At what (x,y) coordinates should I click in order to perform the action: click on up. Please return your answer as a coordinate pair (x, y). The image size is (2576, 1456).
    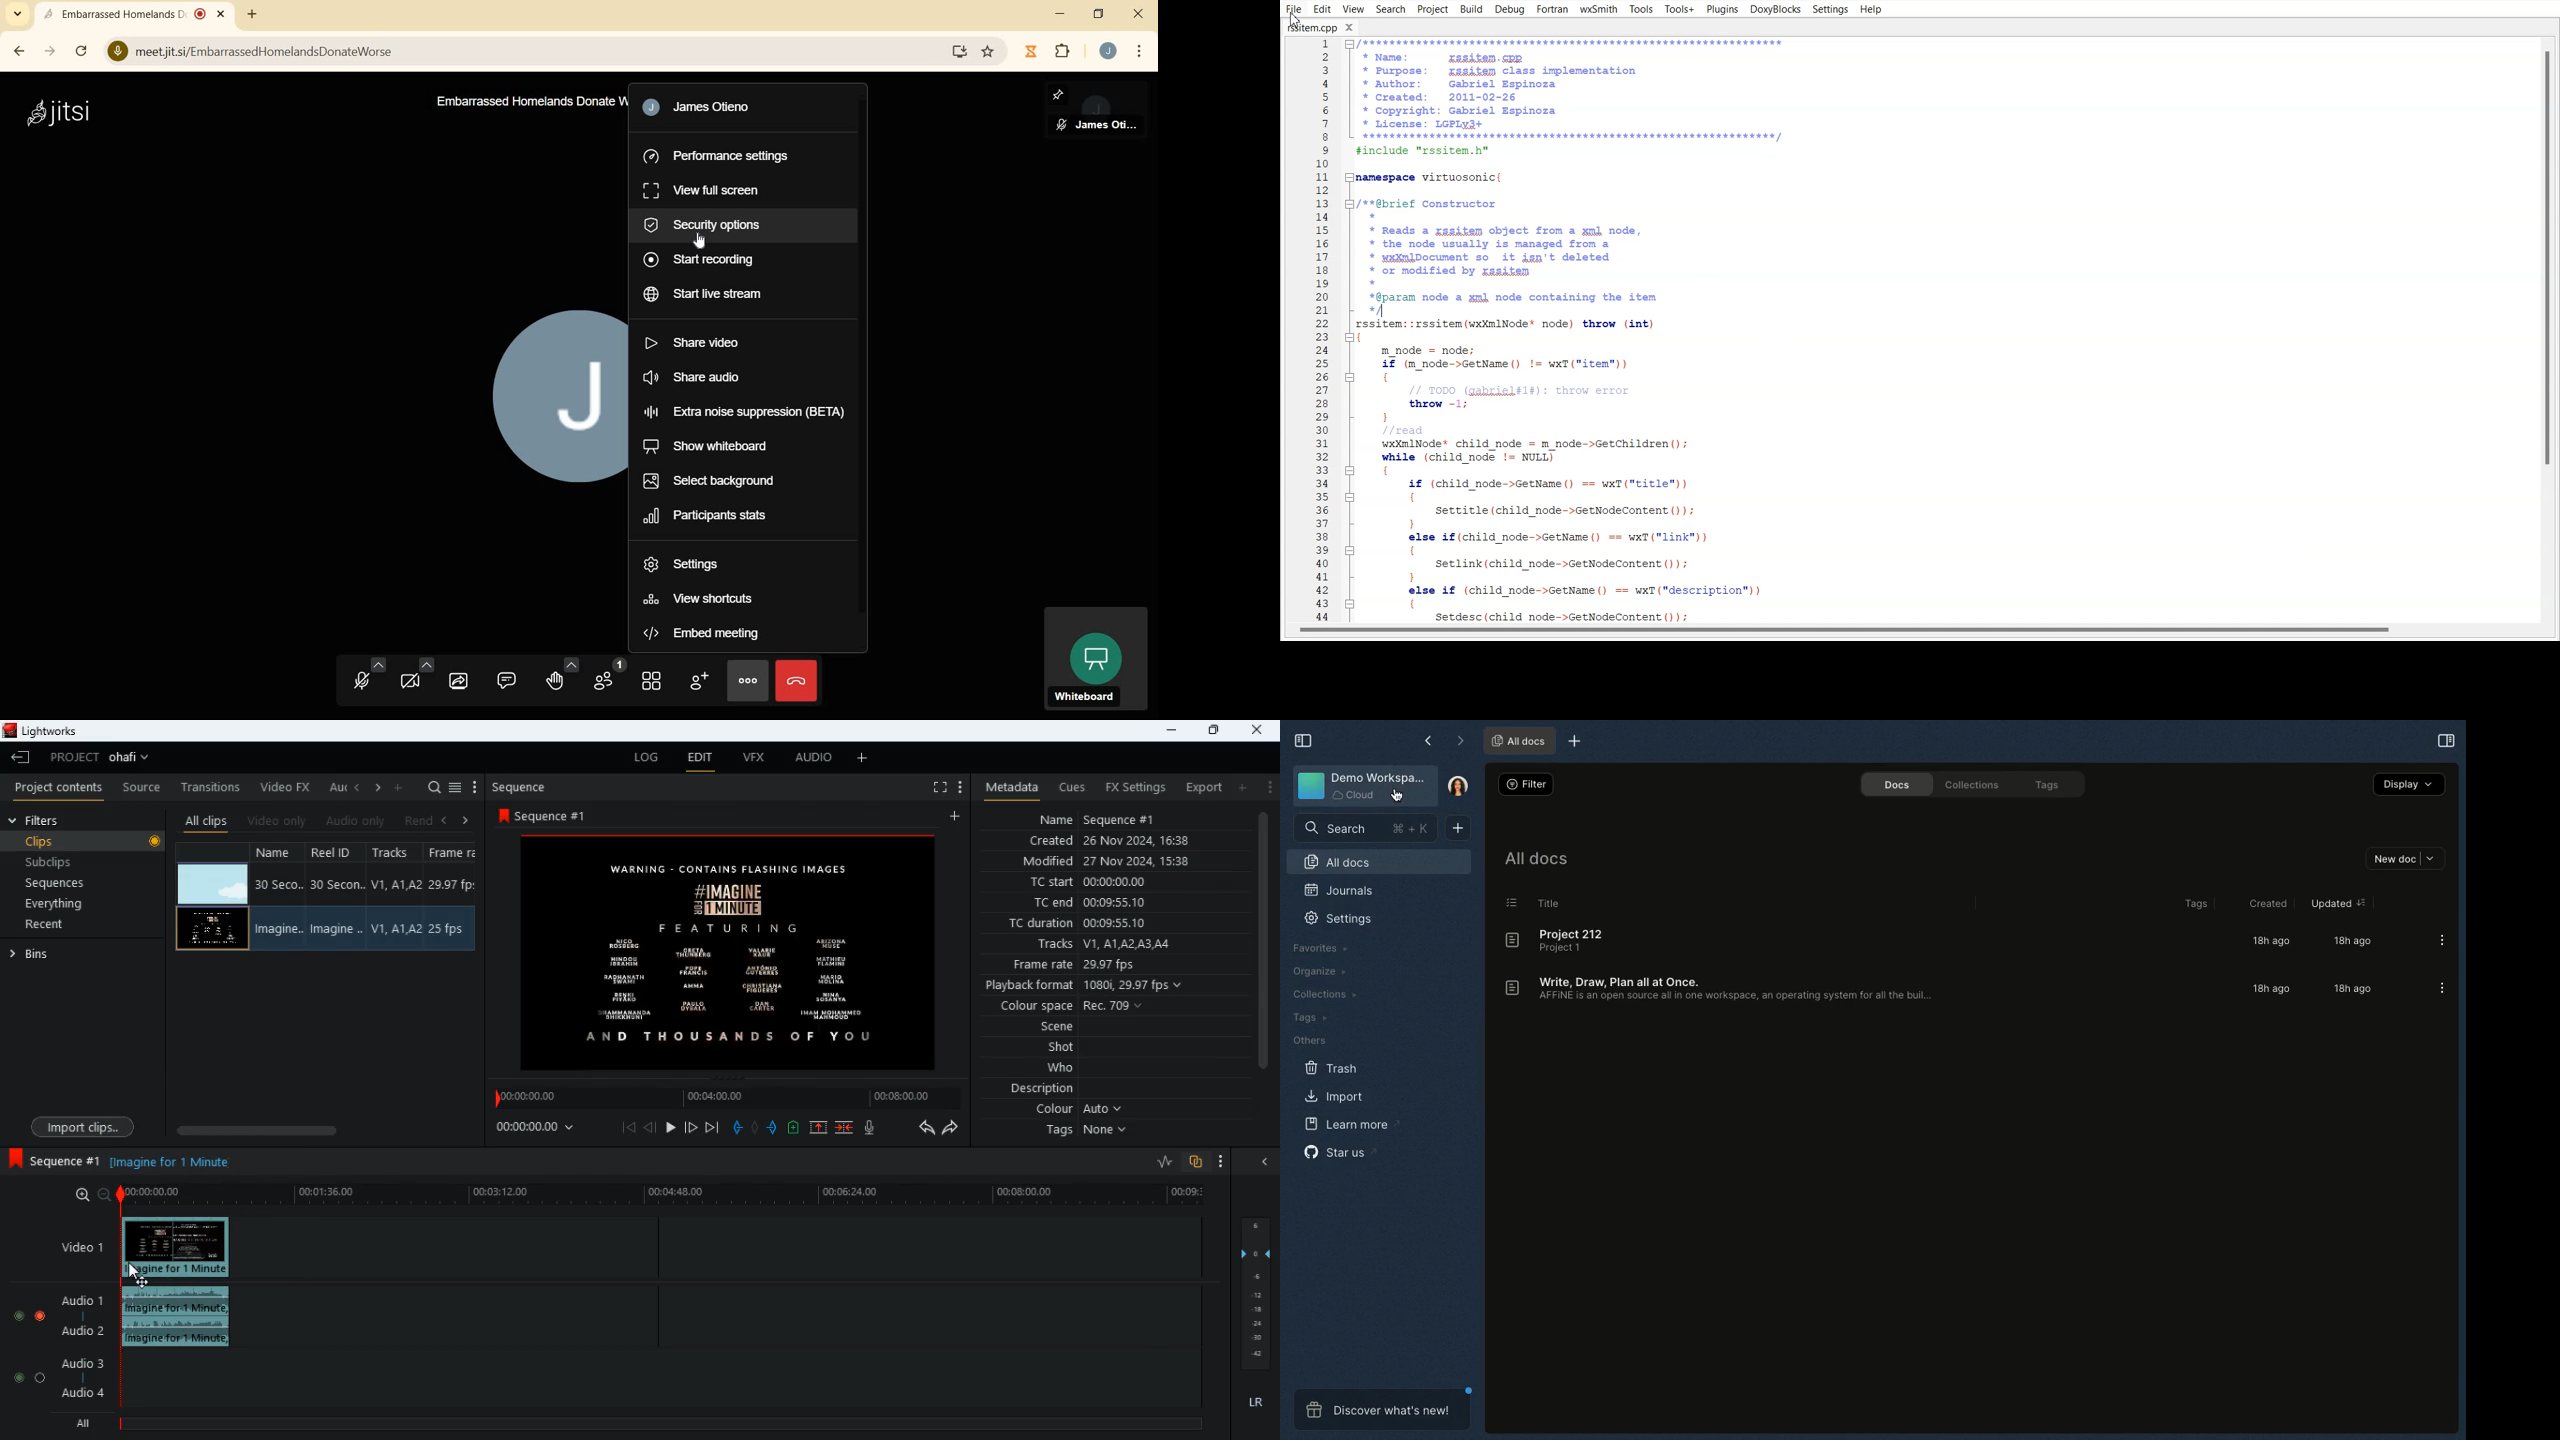
    Looking at the image, I should click on (819, 1128).